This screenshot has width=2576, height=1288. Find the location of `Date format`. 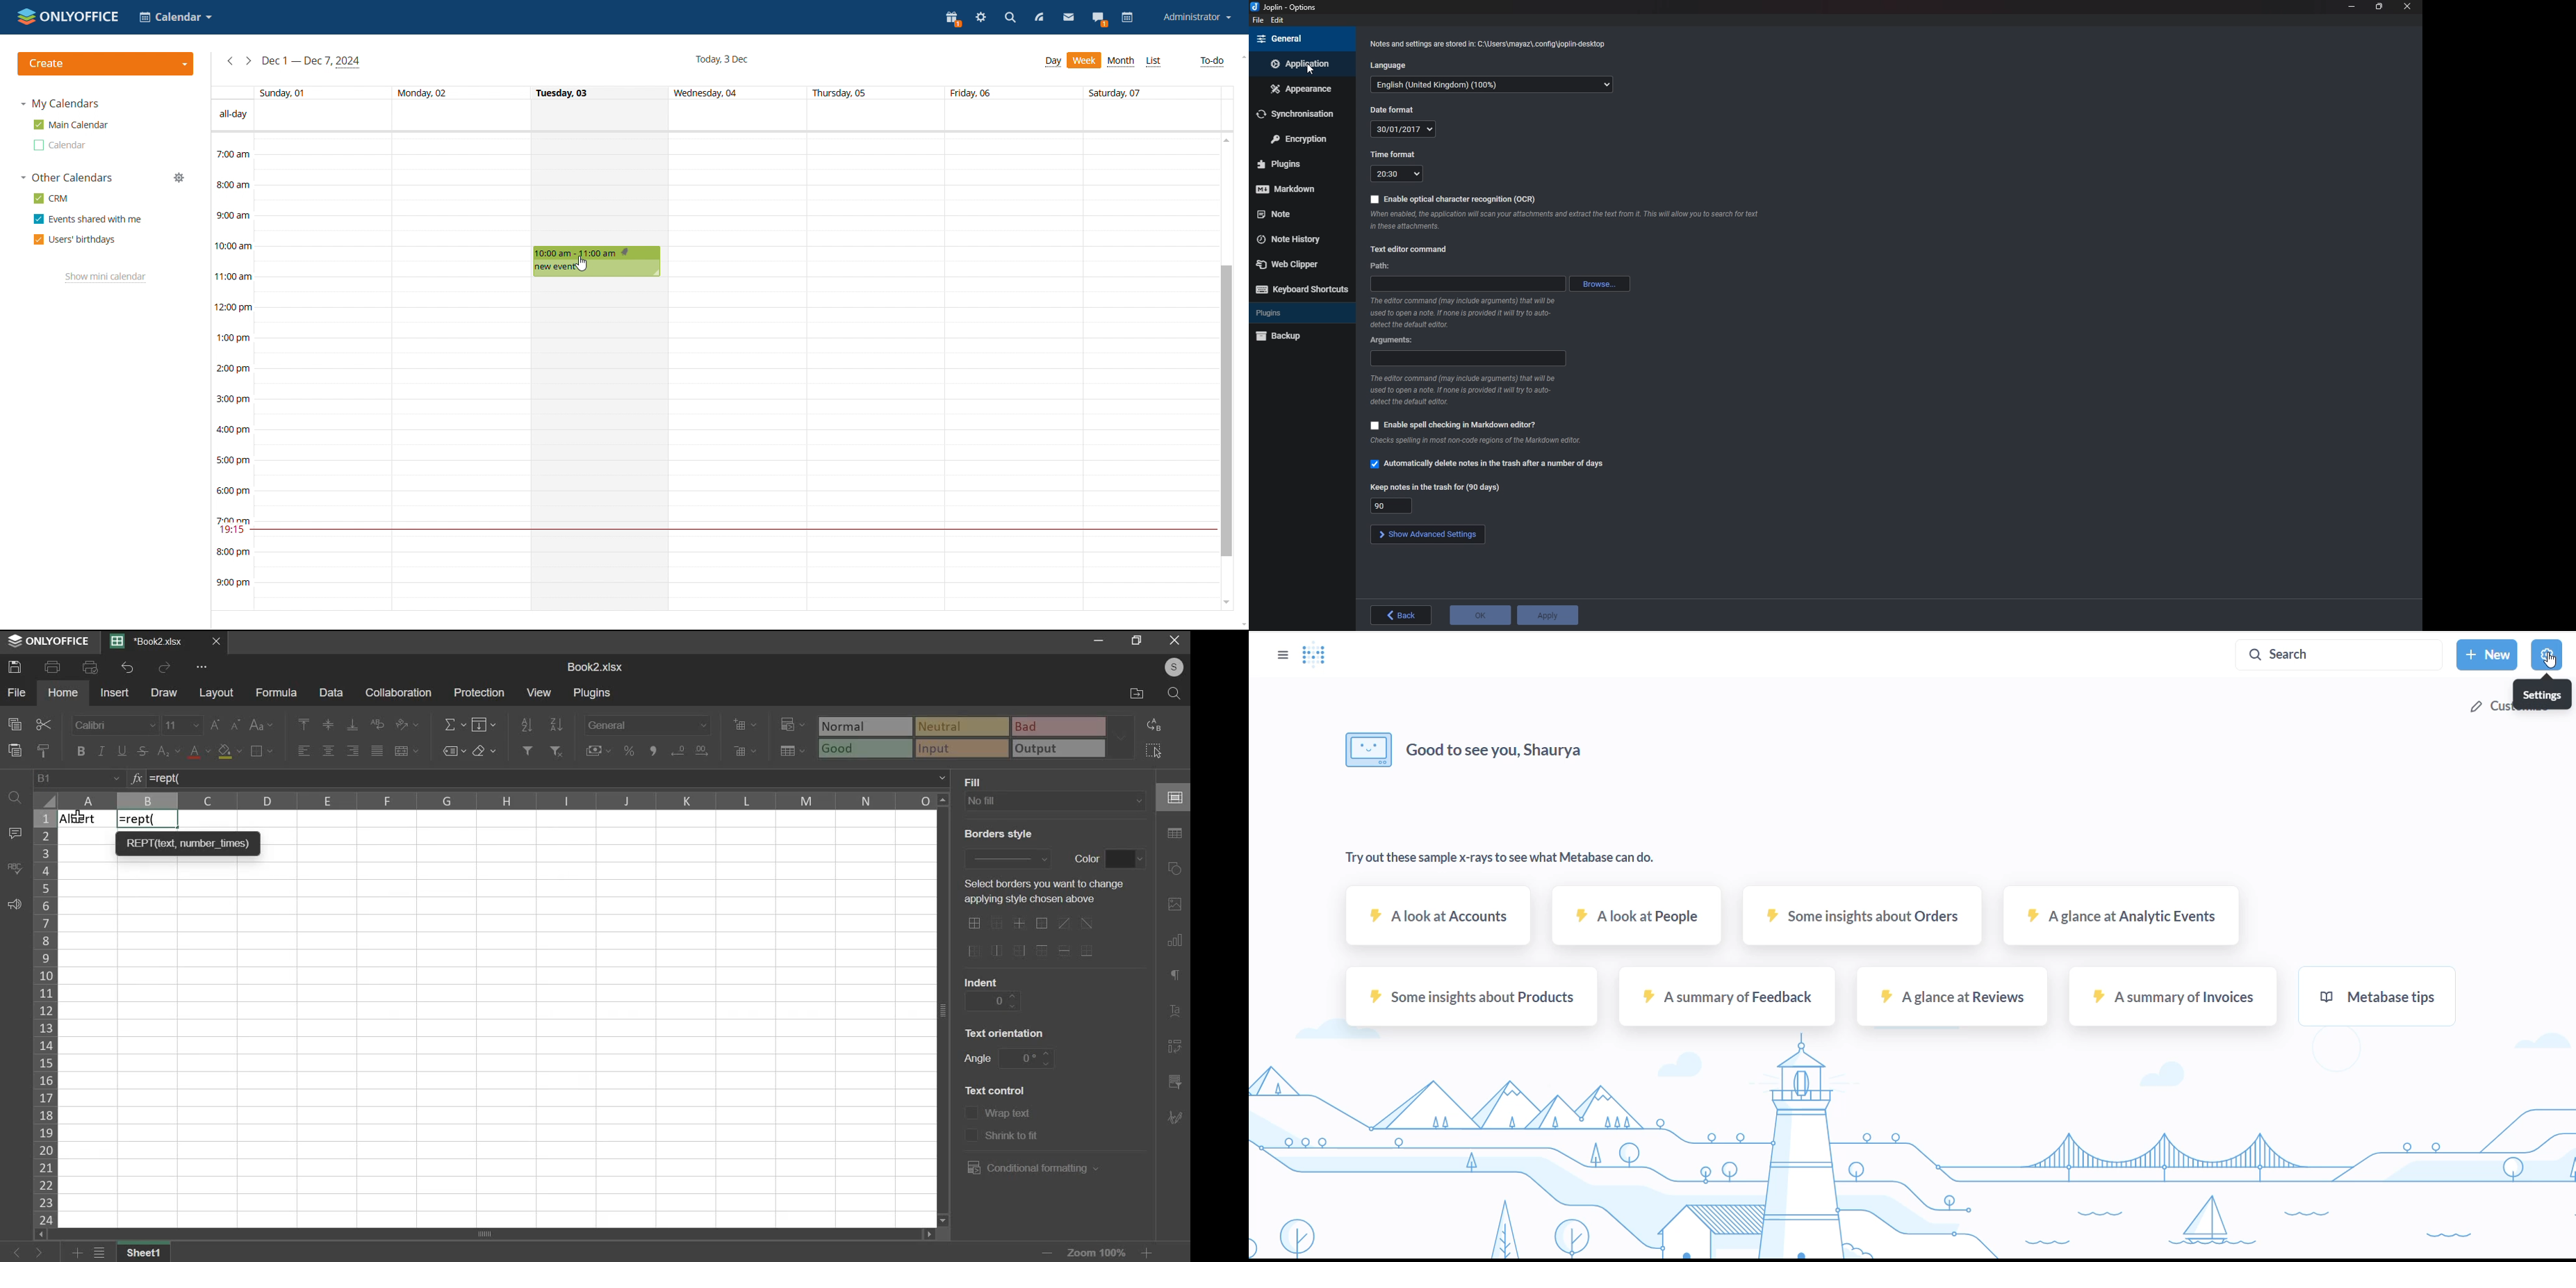

Date format is located at coordinates (1404, 129).